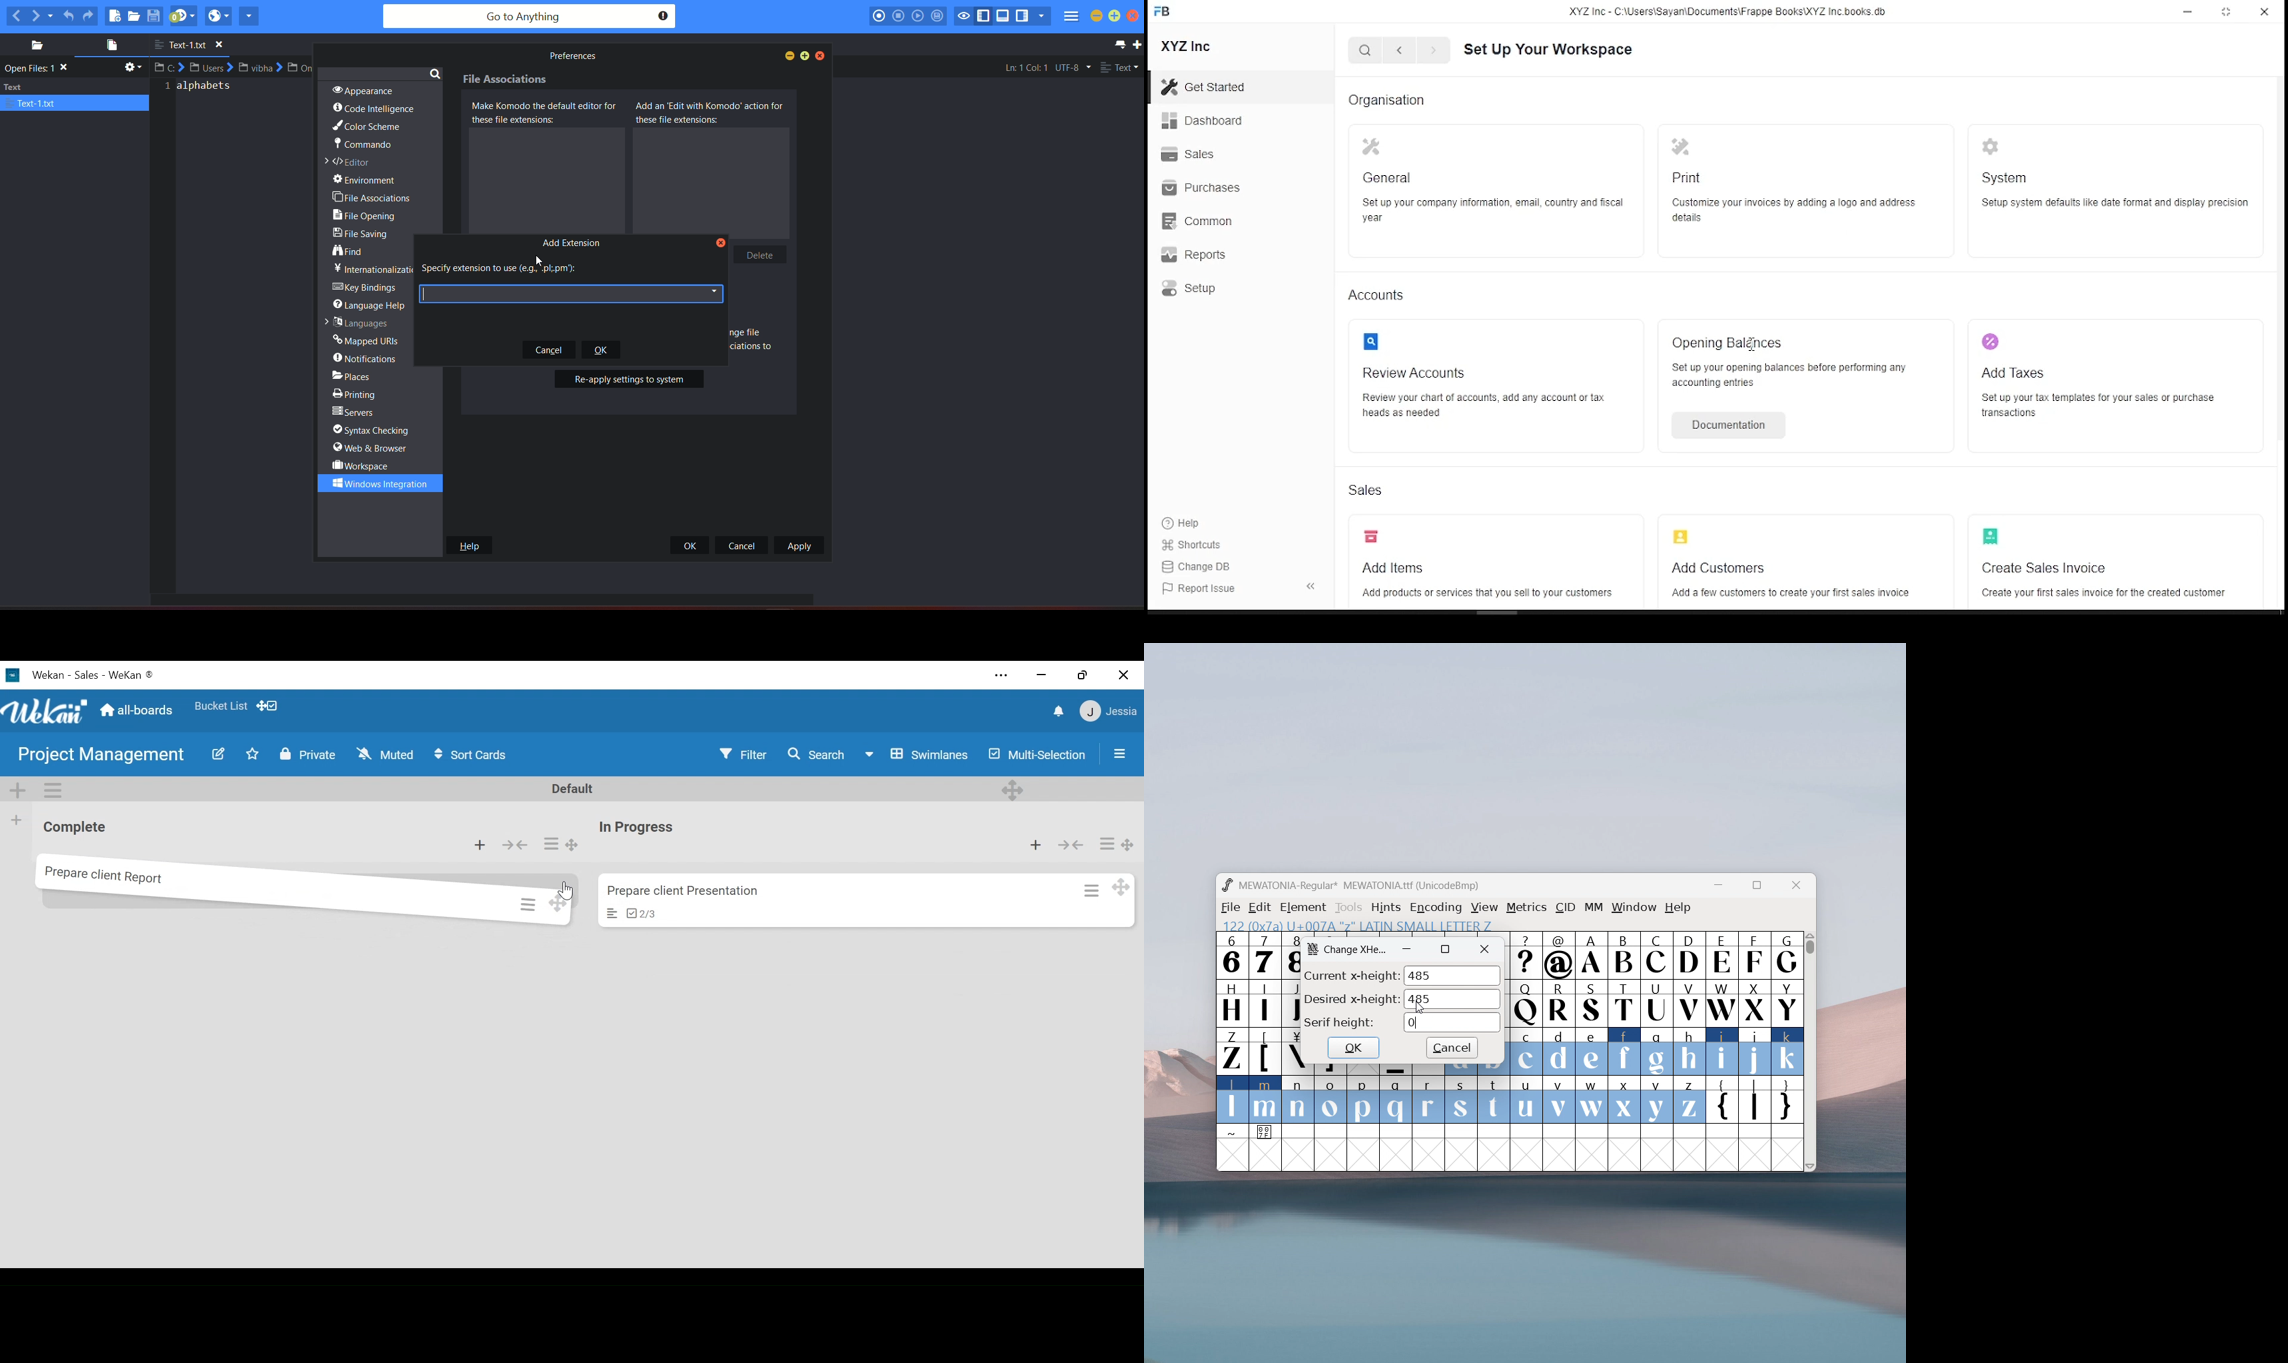  I want to click on logo, so click(1995, 343).